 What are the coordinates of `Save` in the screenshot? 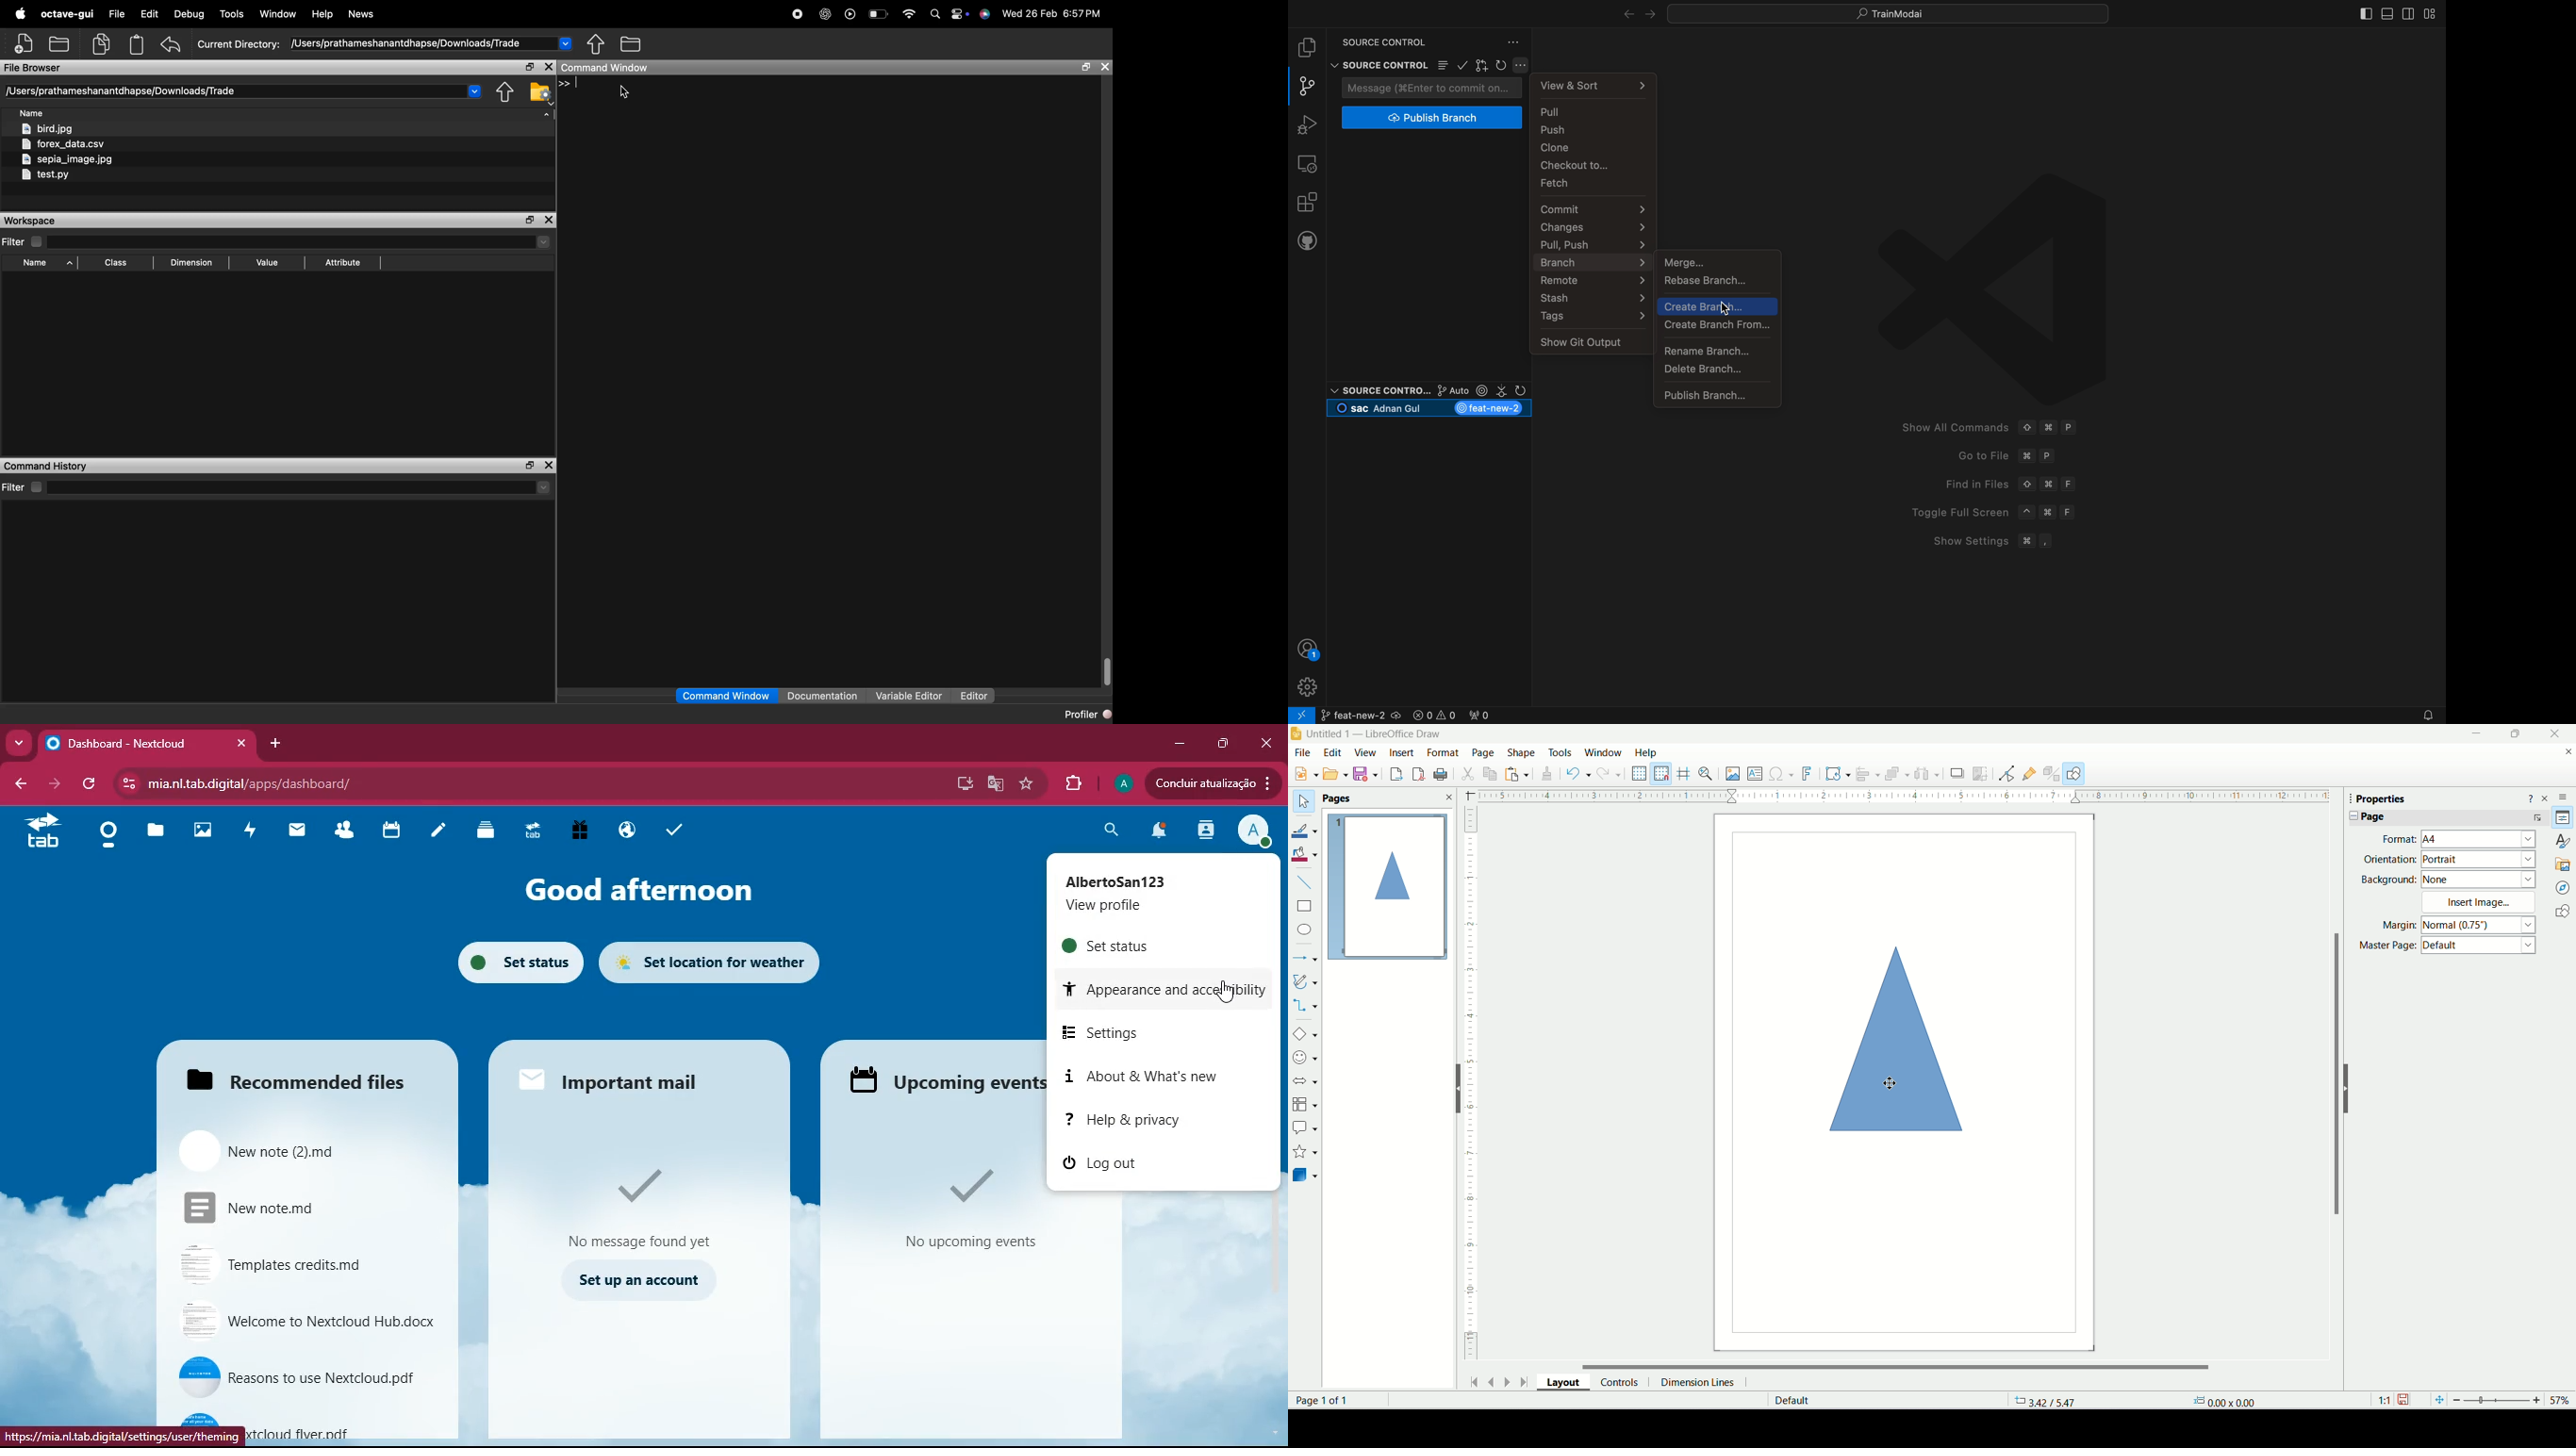 It's located at (1364, 773).